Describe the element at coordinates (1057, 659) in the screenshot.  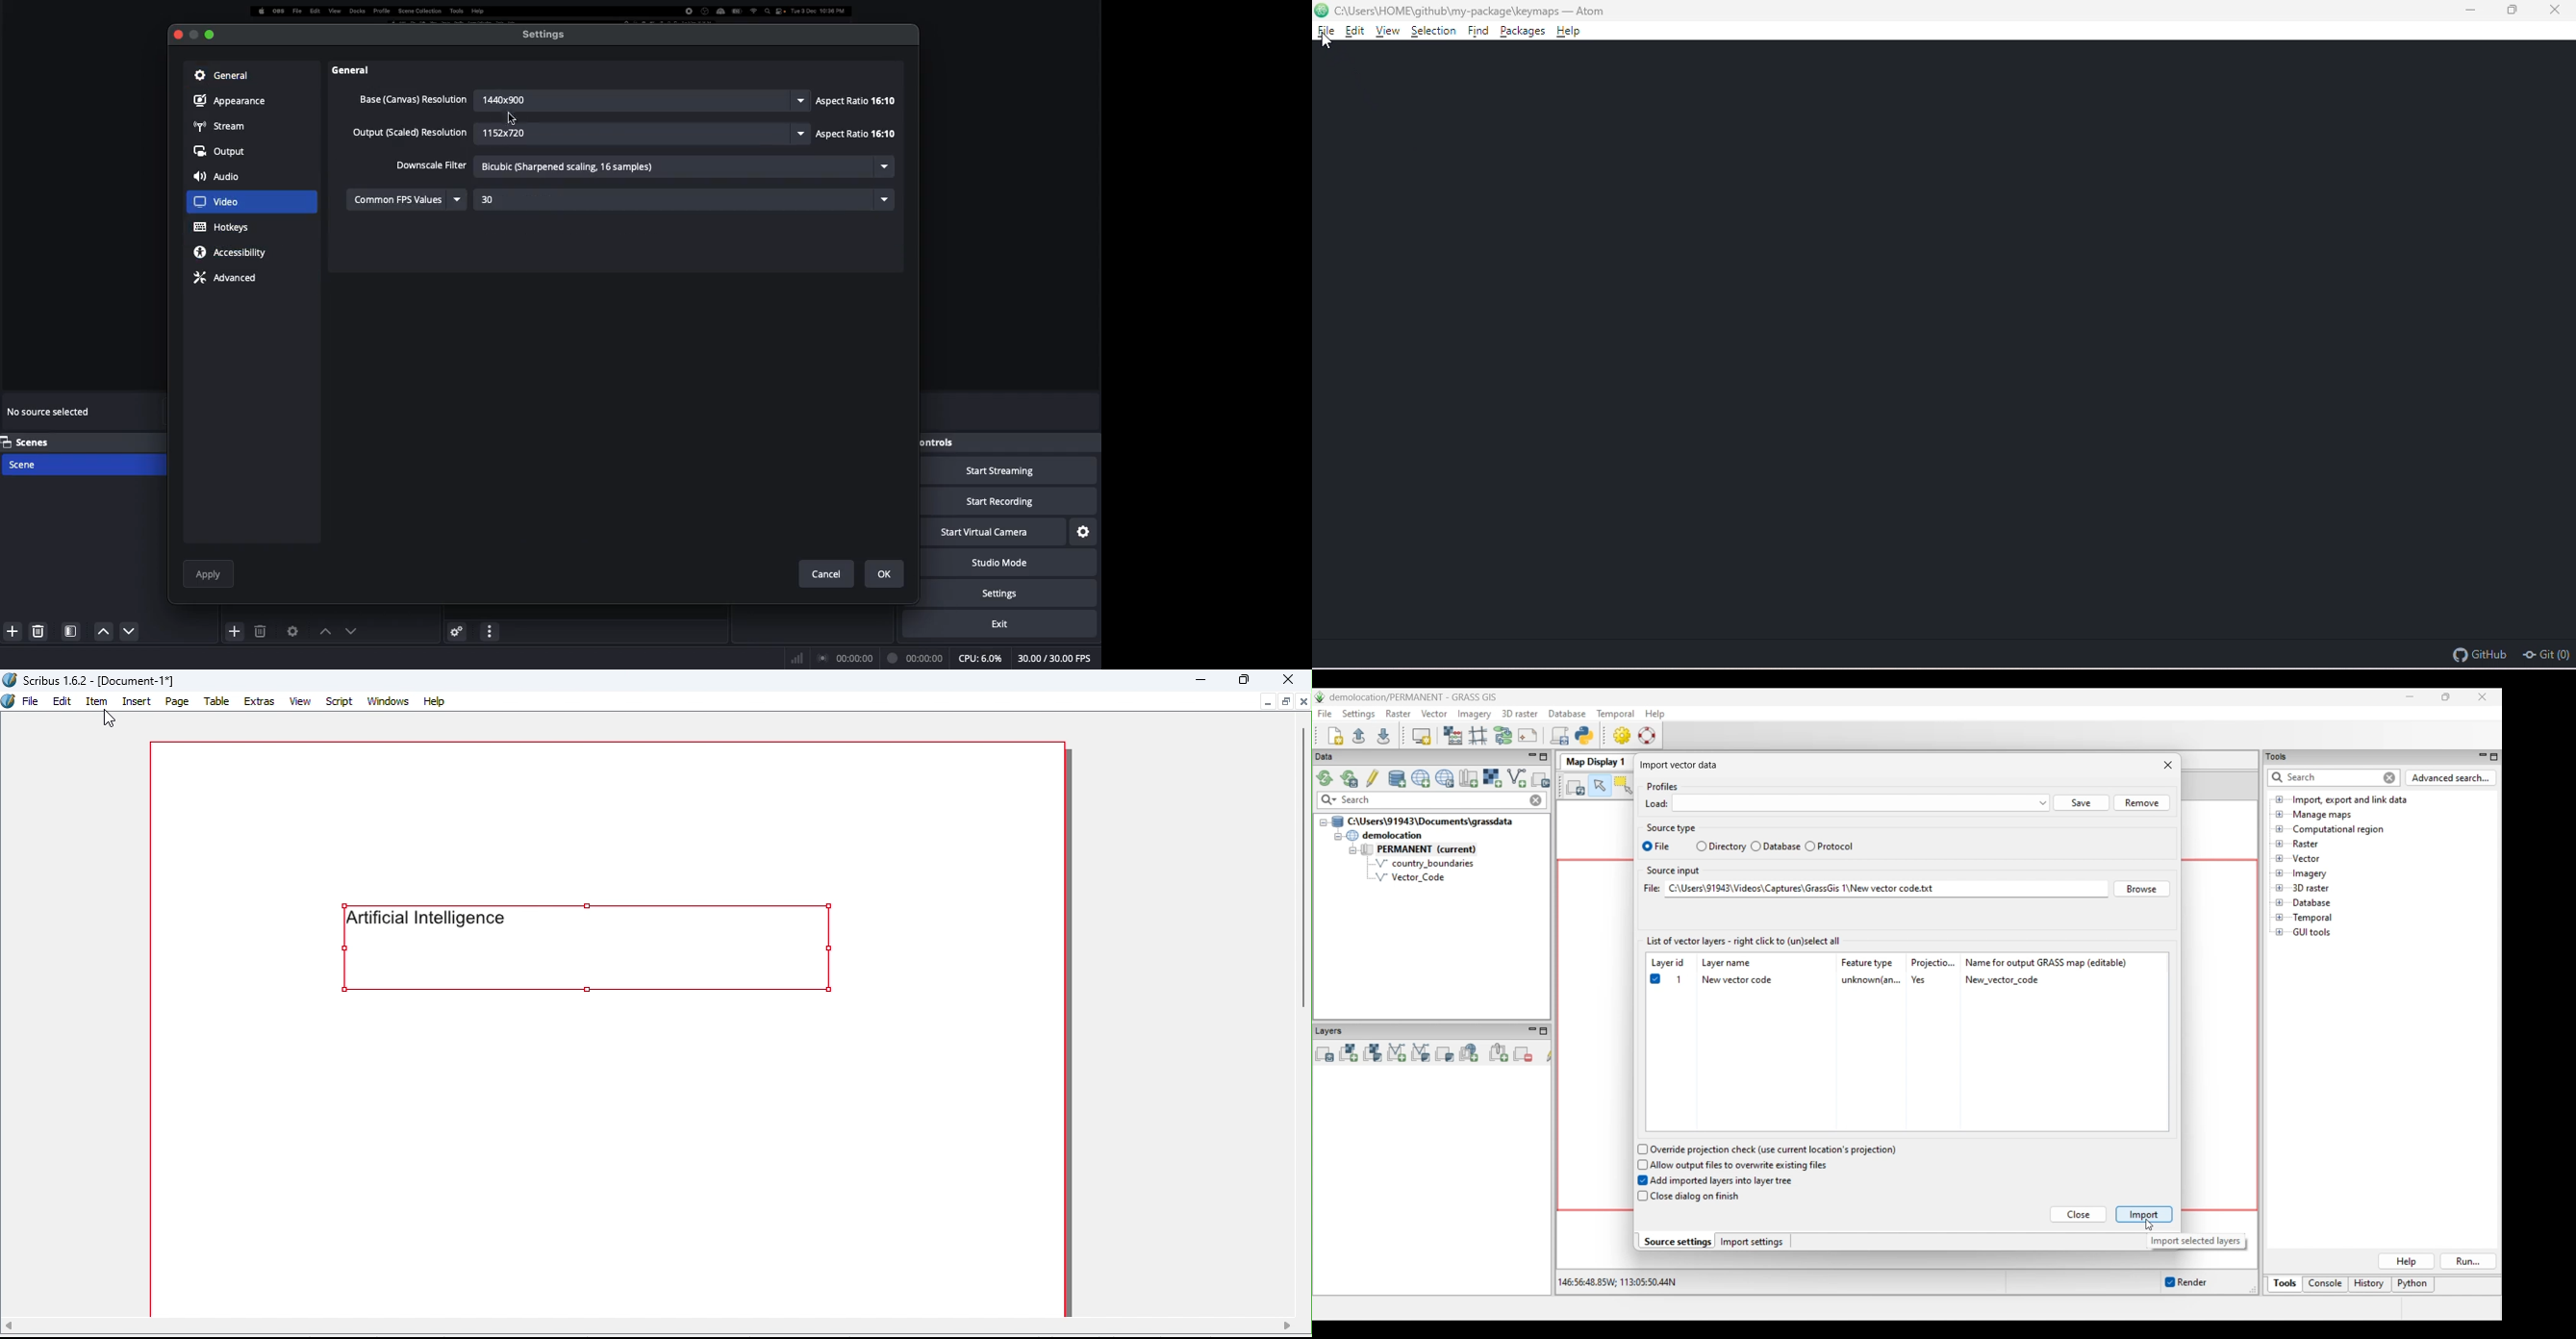
I see `FPS` at that location.